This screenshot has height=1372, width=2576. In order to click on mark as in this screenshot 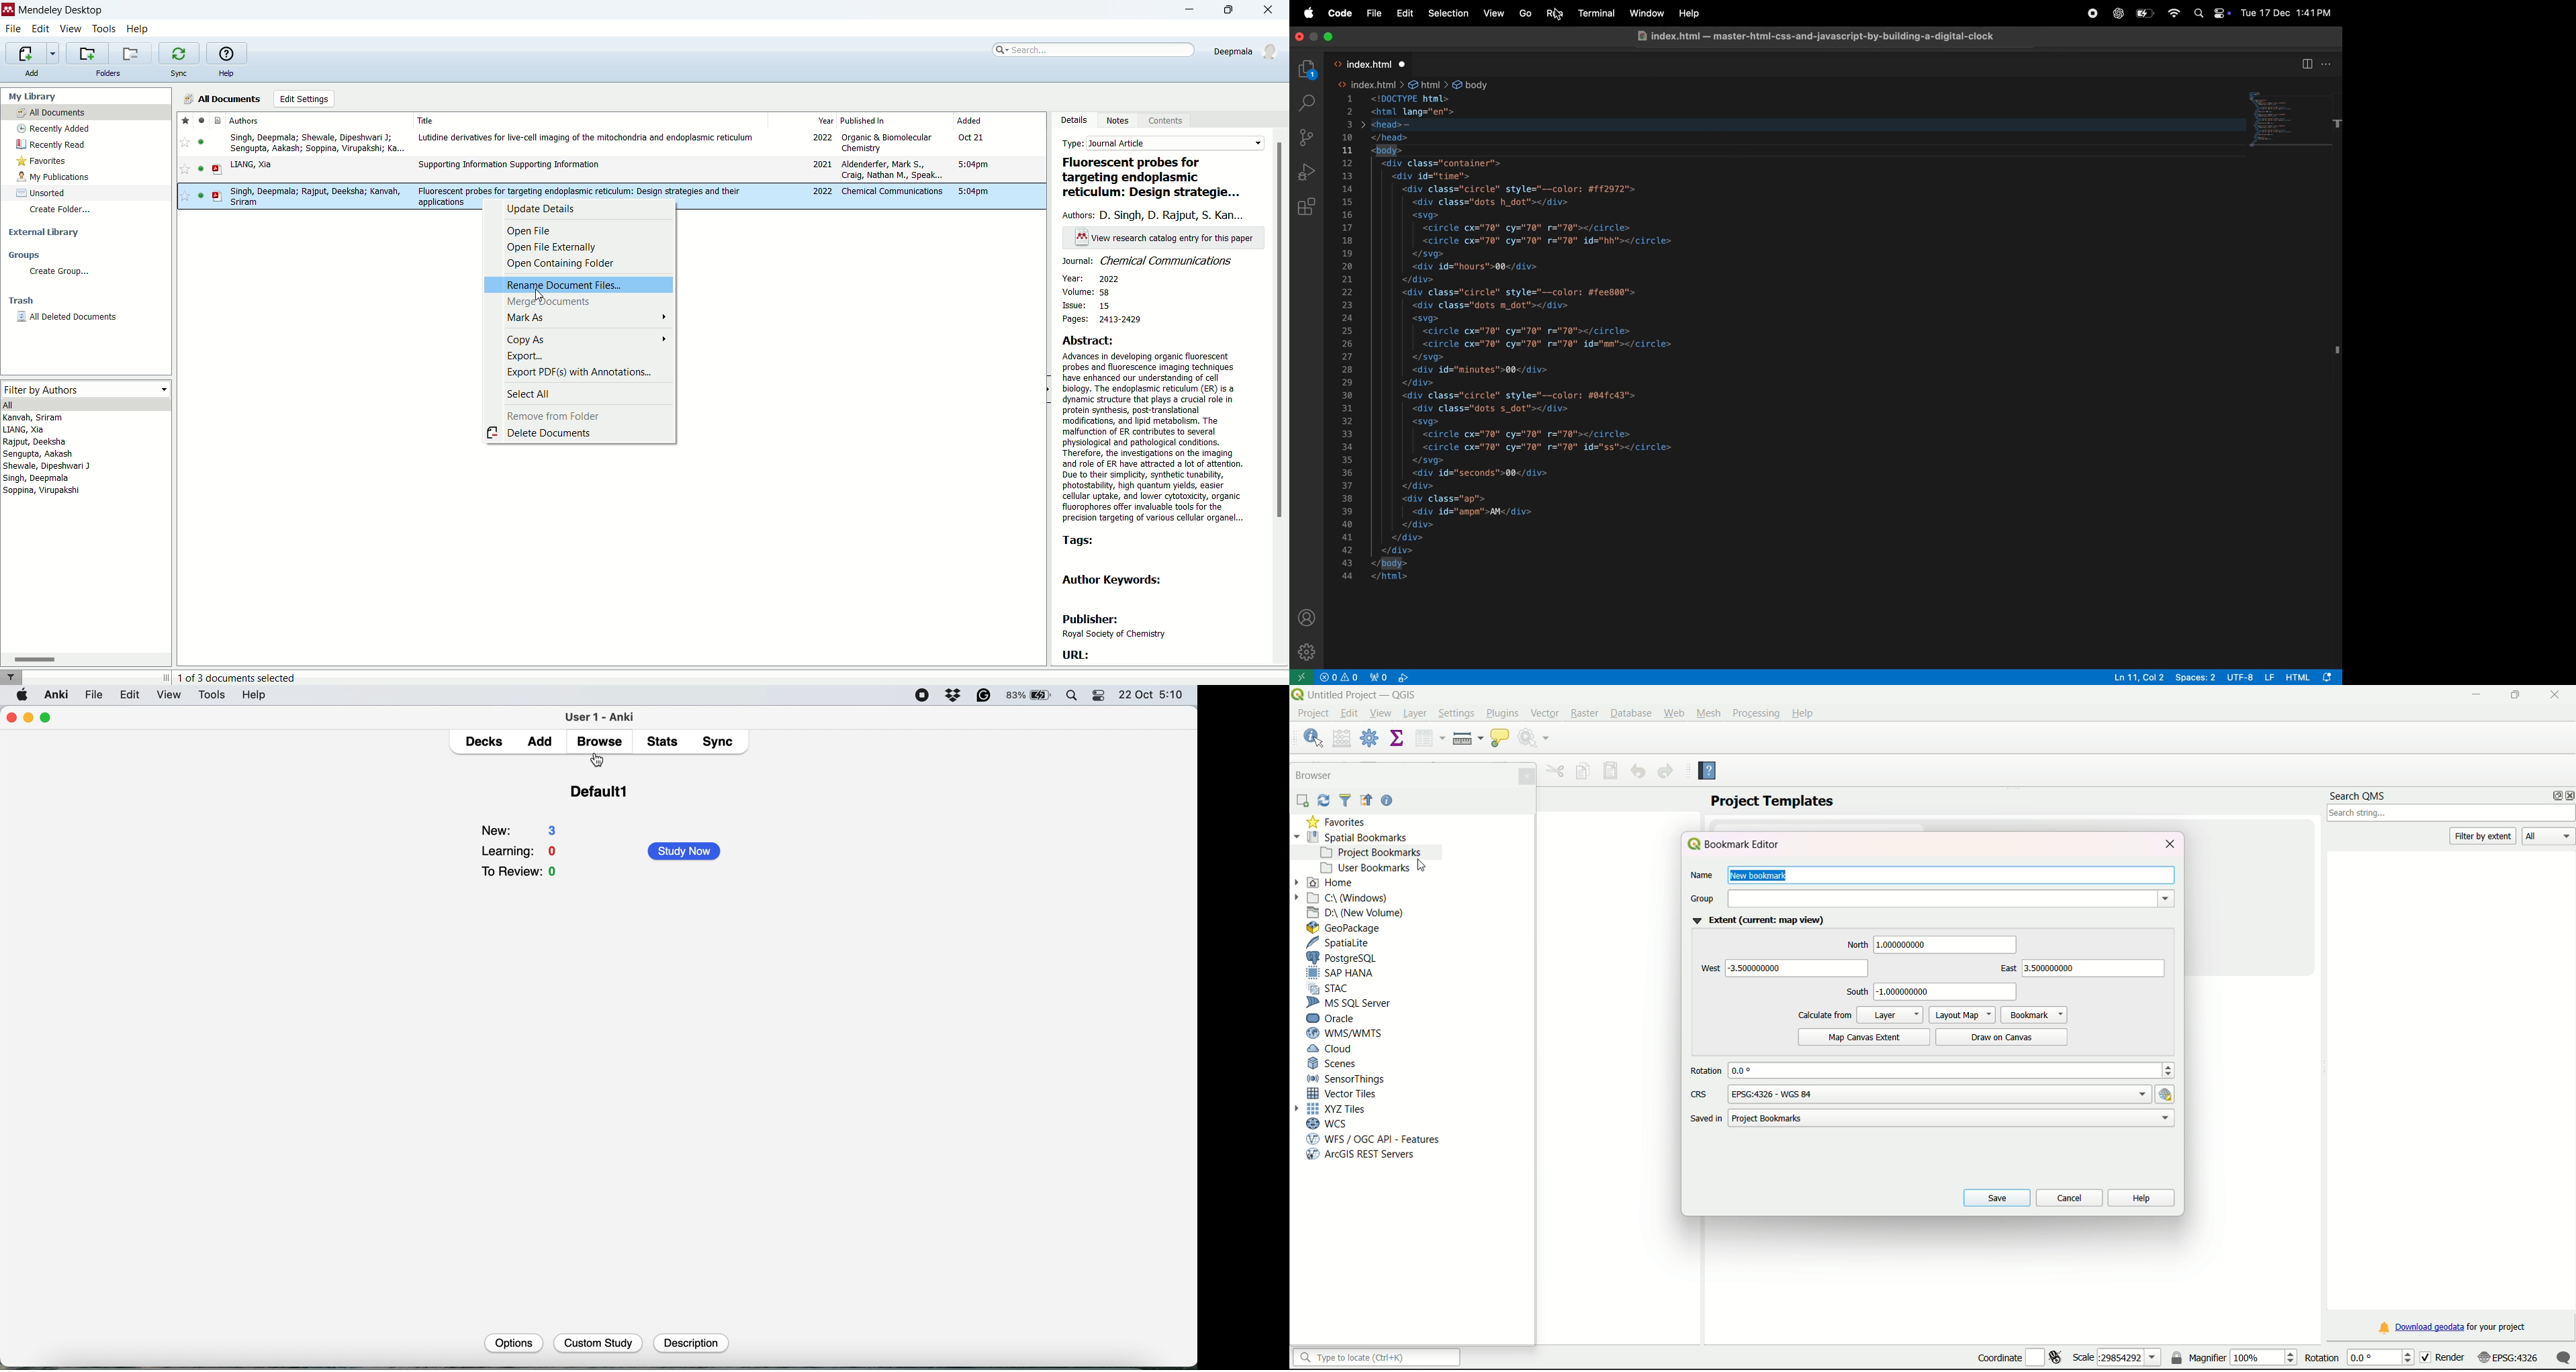, I will do `click(582, 318)`.